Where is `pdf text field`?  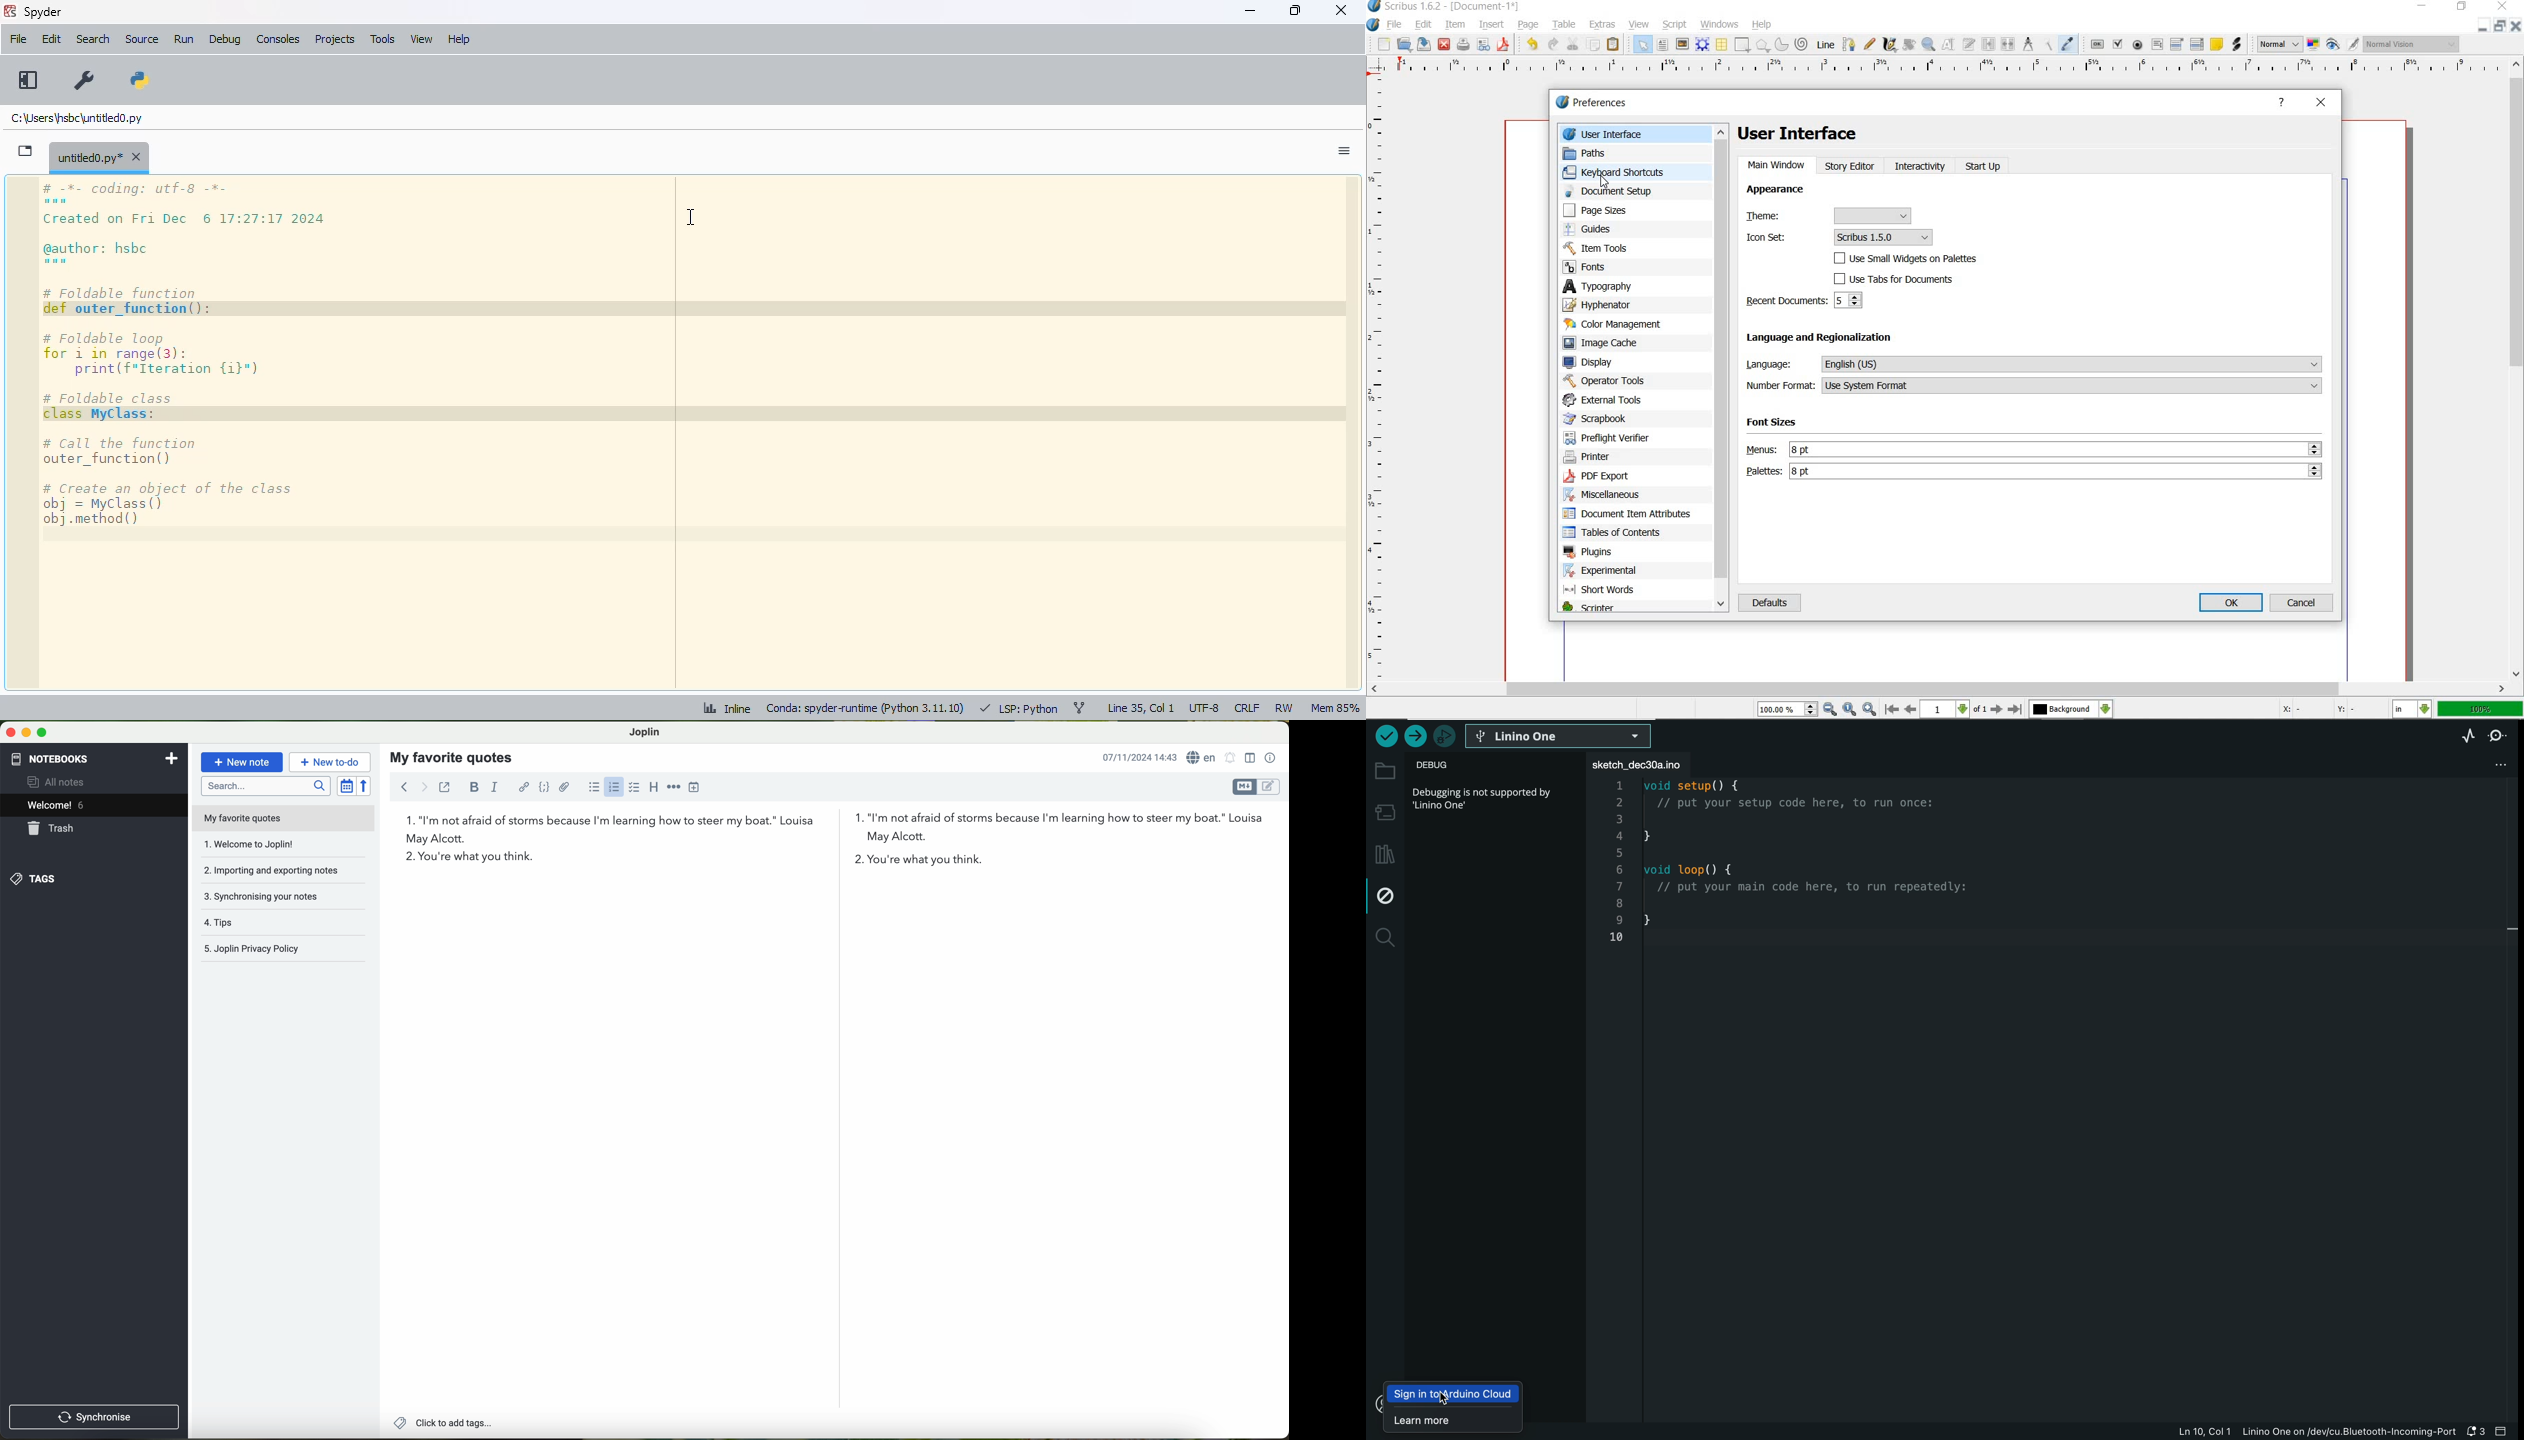 pdf text field is located at coordinates (2157, 46).